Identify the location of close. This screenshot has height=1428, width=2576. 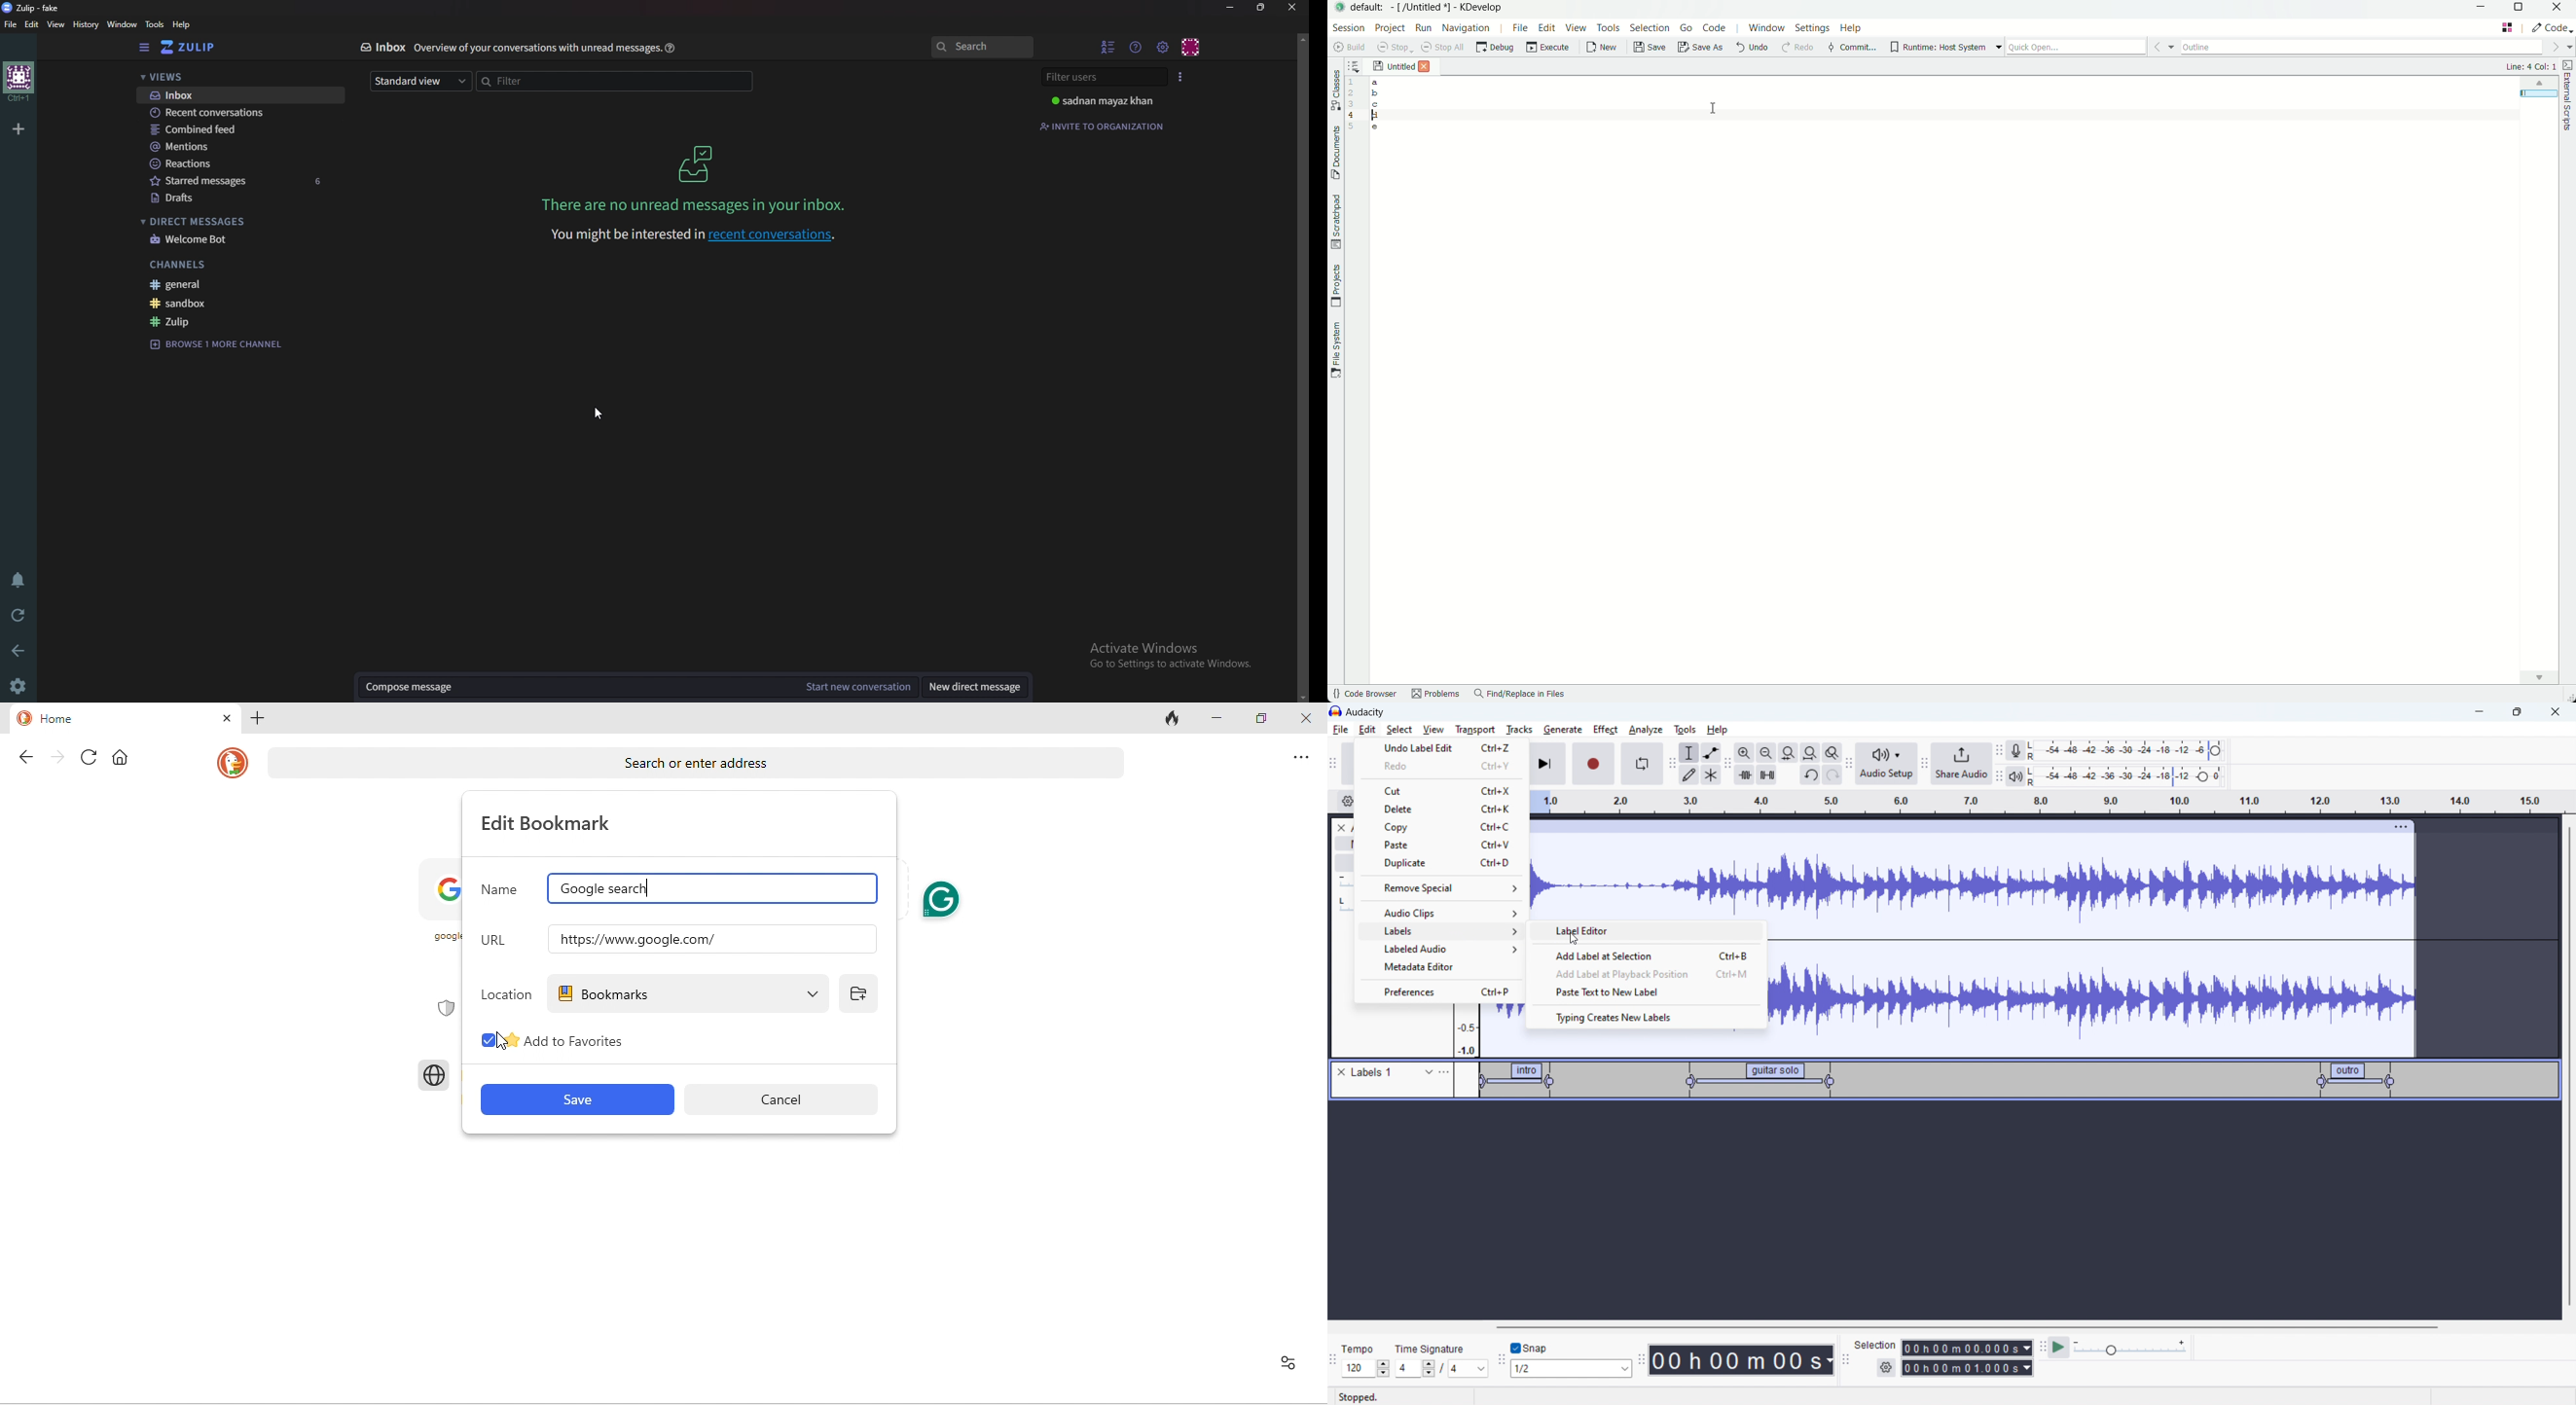
(1424, 67).